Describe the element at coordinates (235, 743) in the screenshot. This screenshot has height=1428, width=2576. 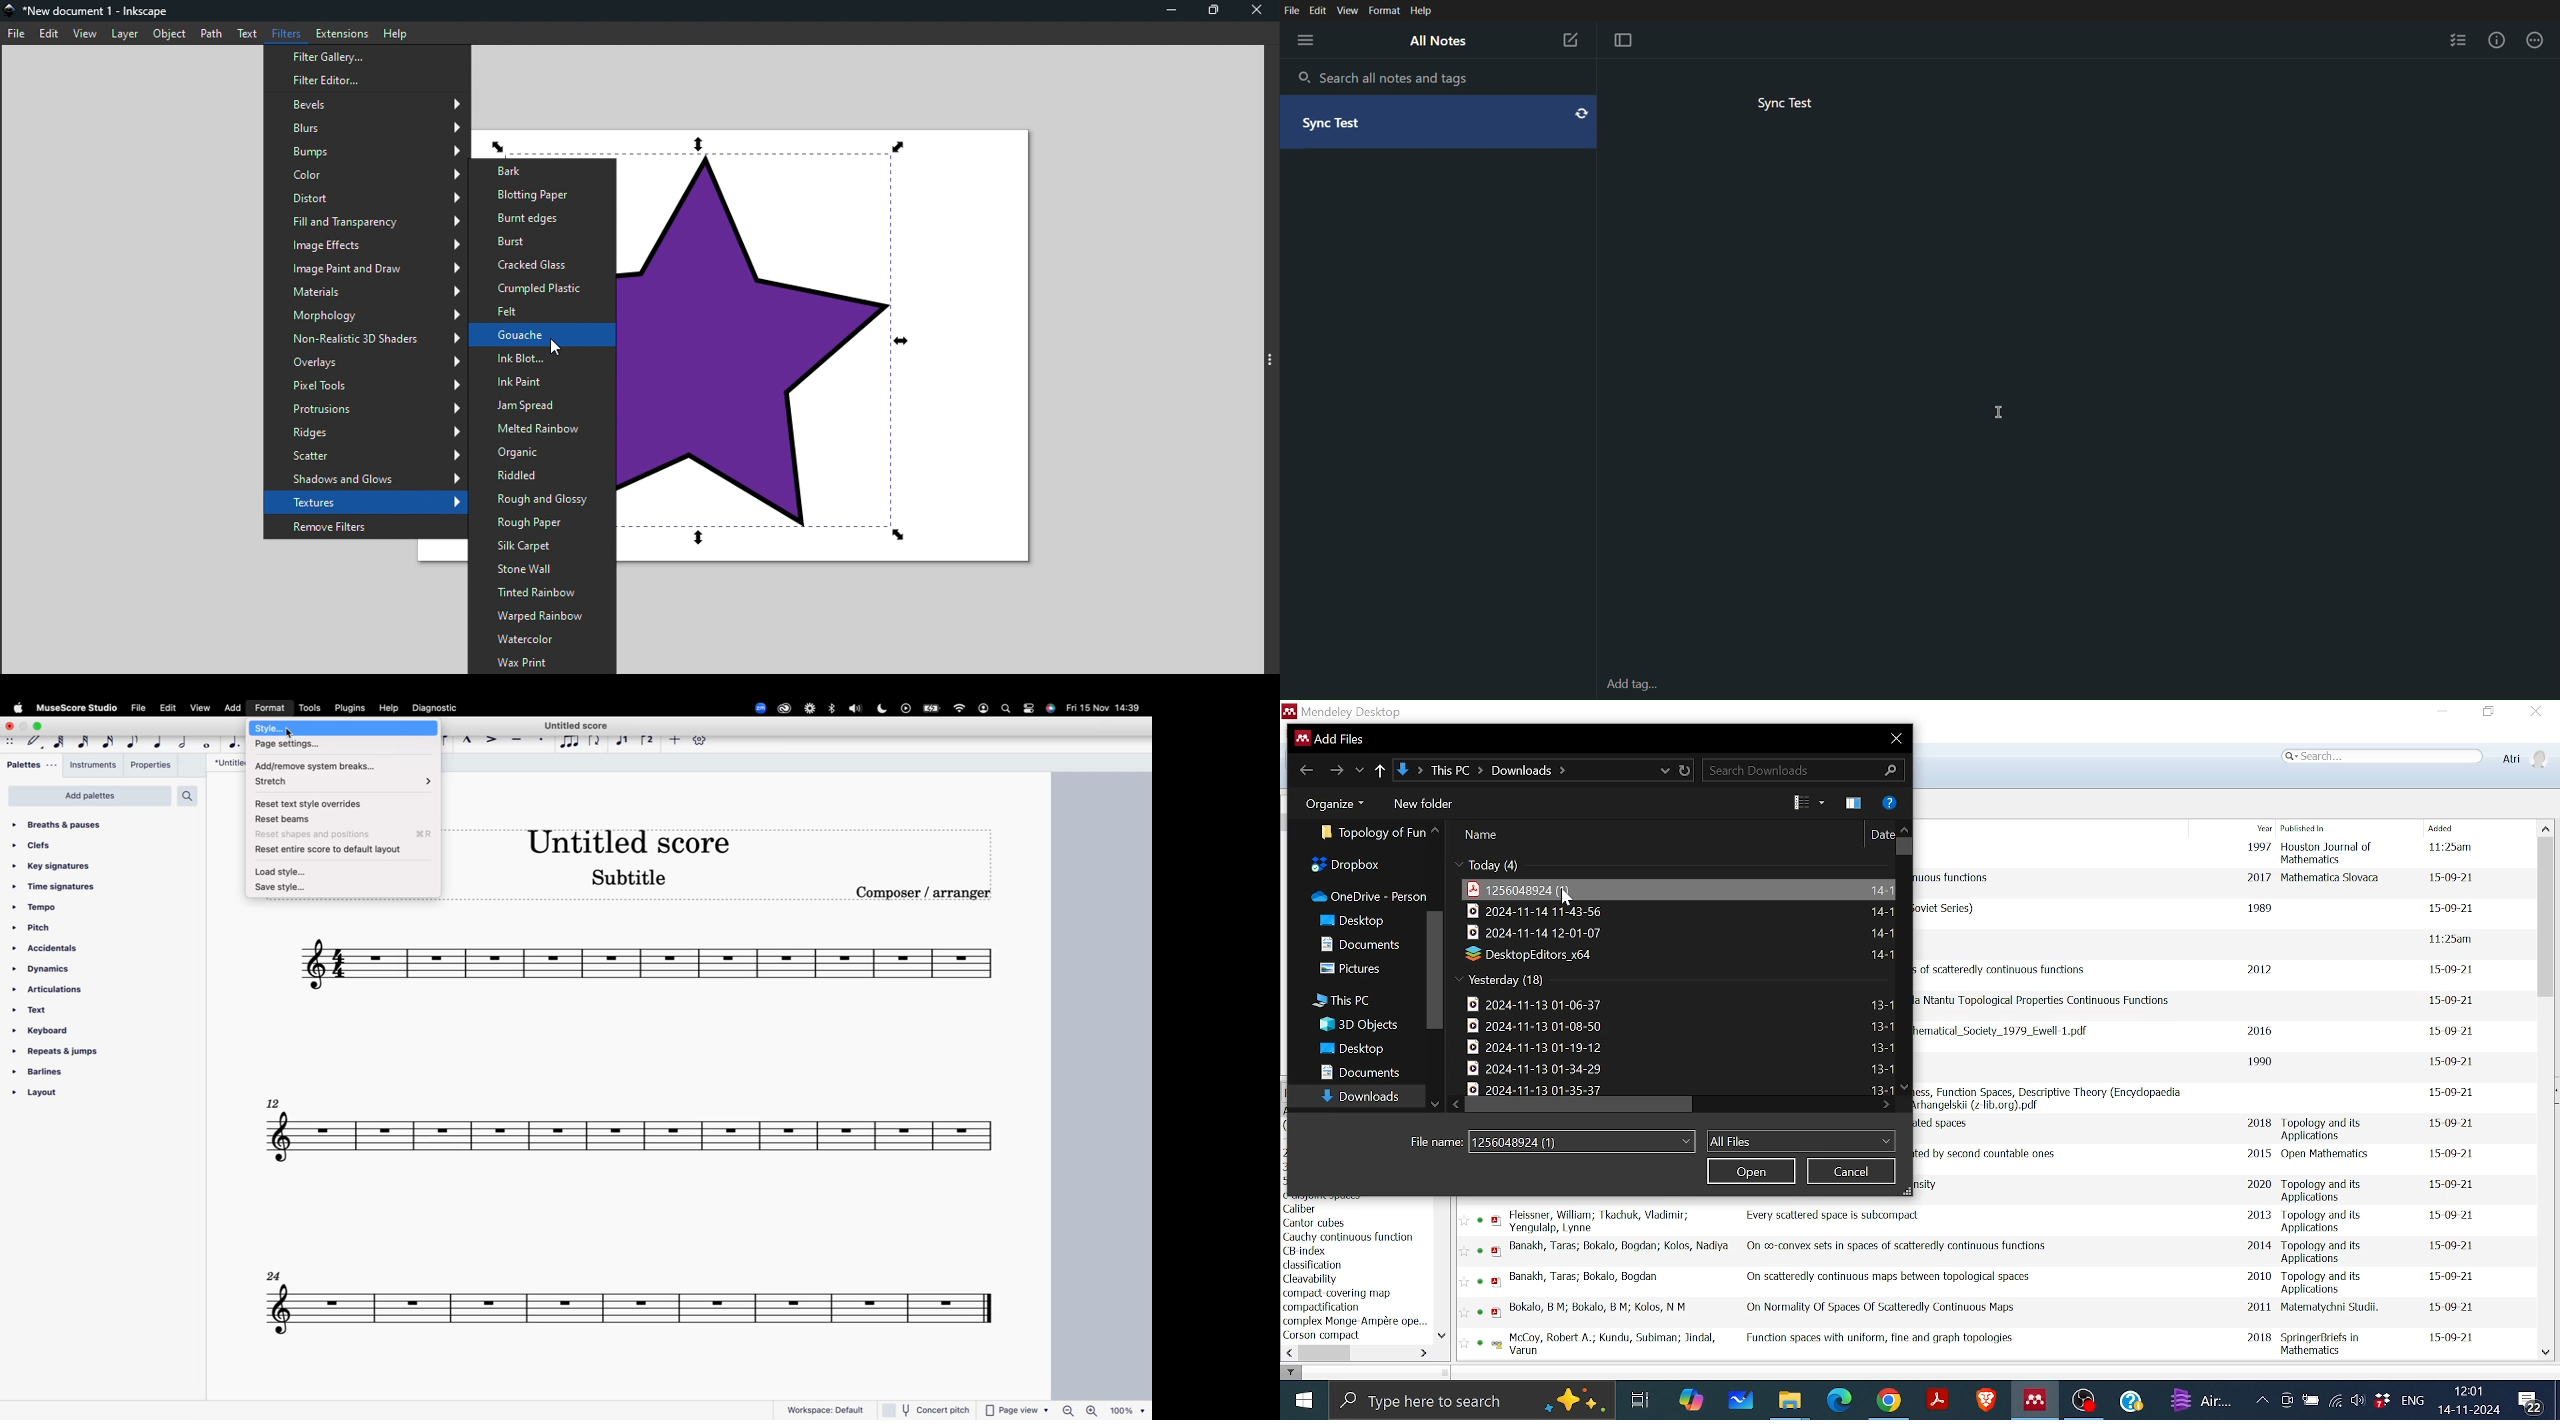
I see `augmentation dot` at that location.